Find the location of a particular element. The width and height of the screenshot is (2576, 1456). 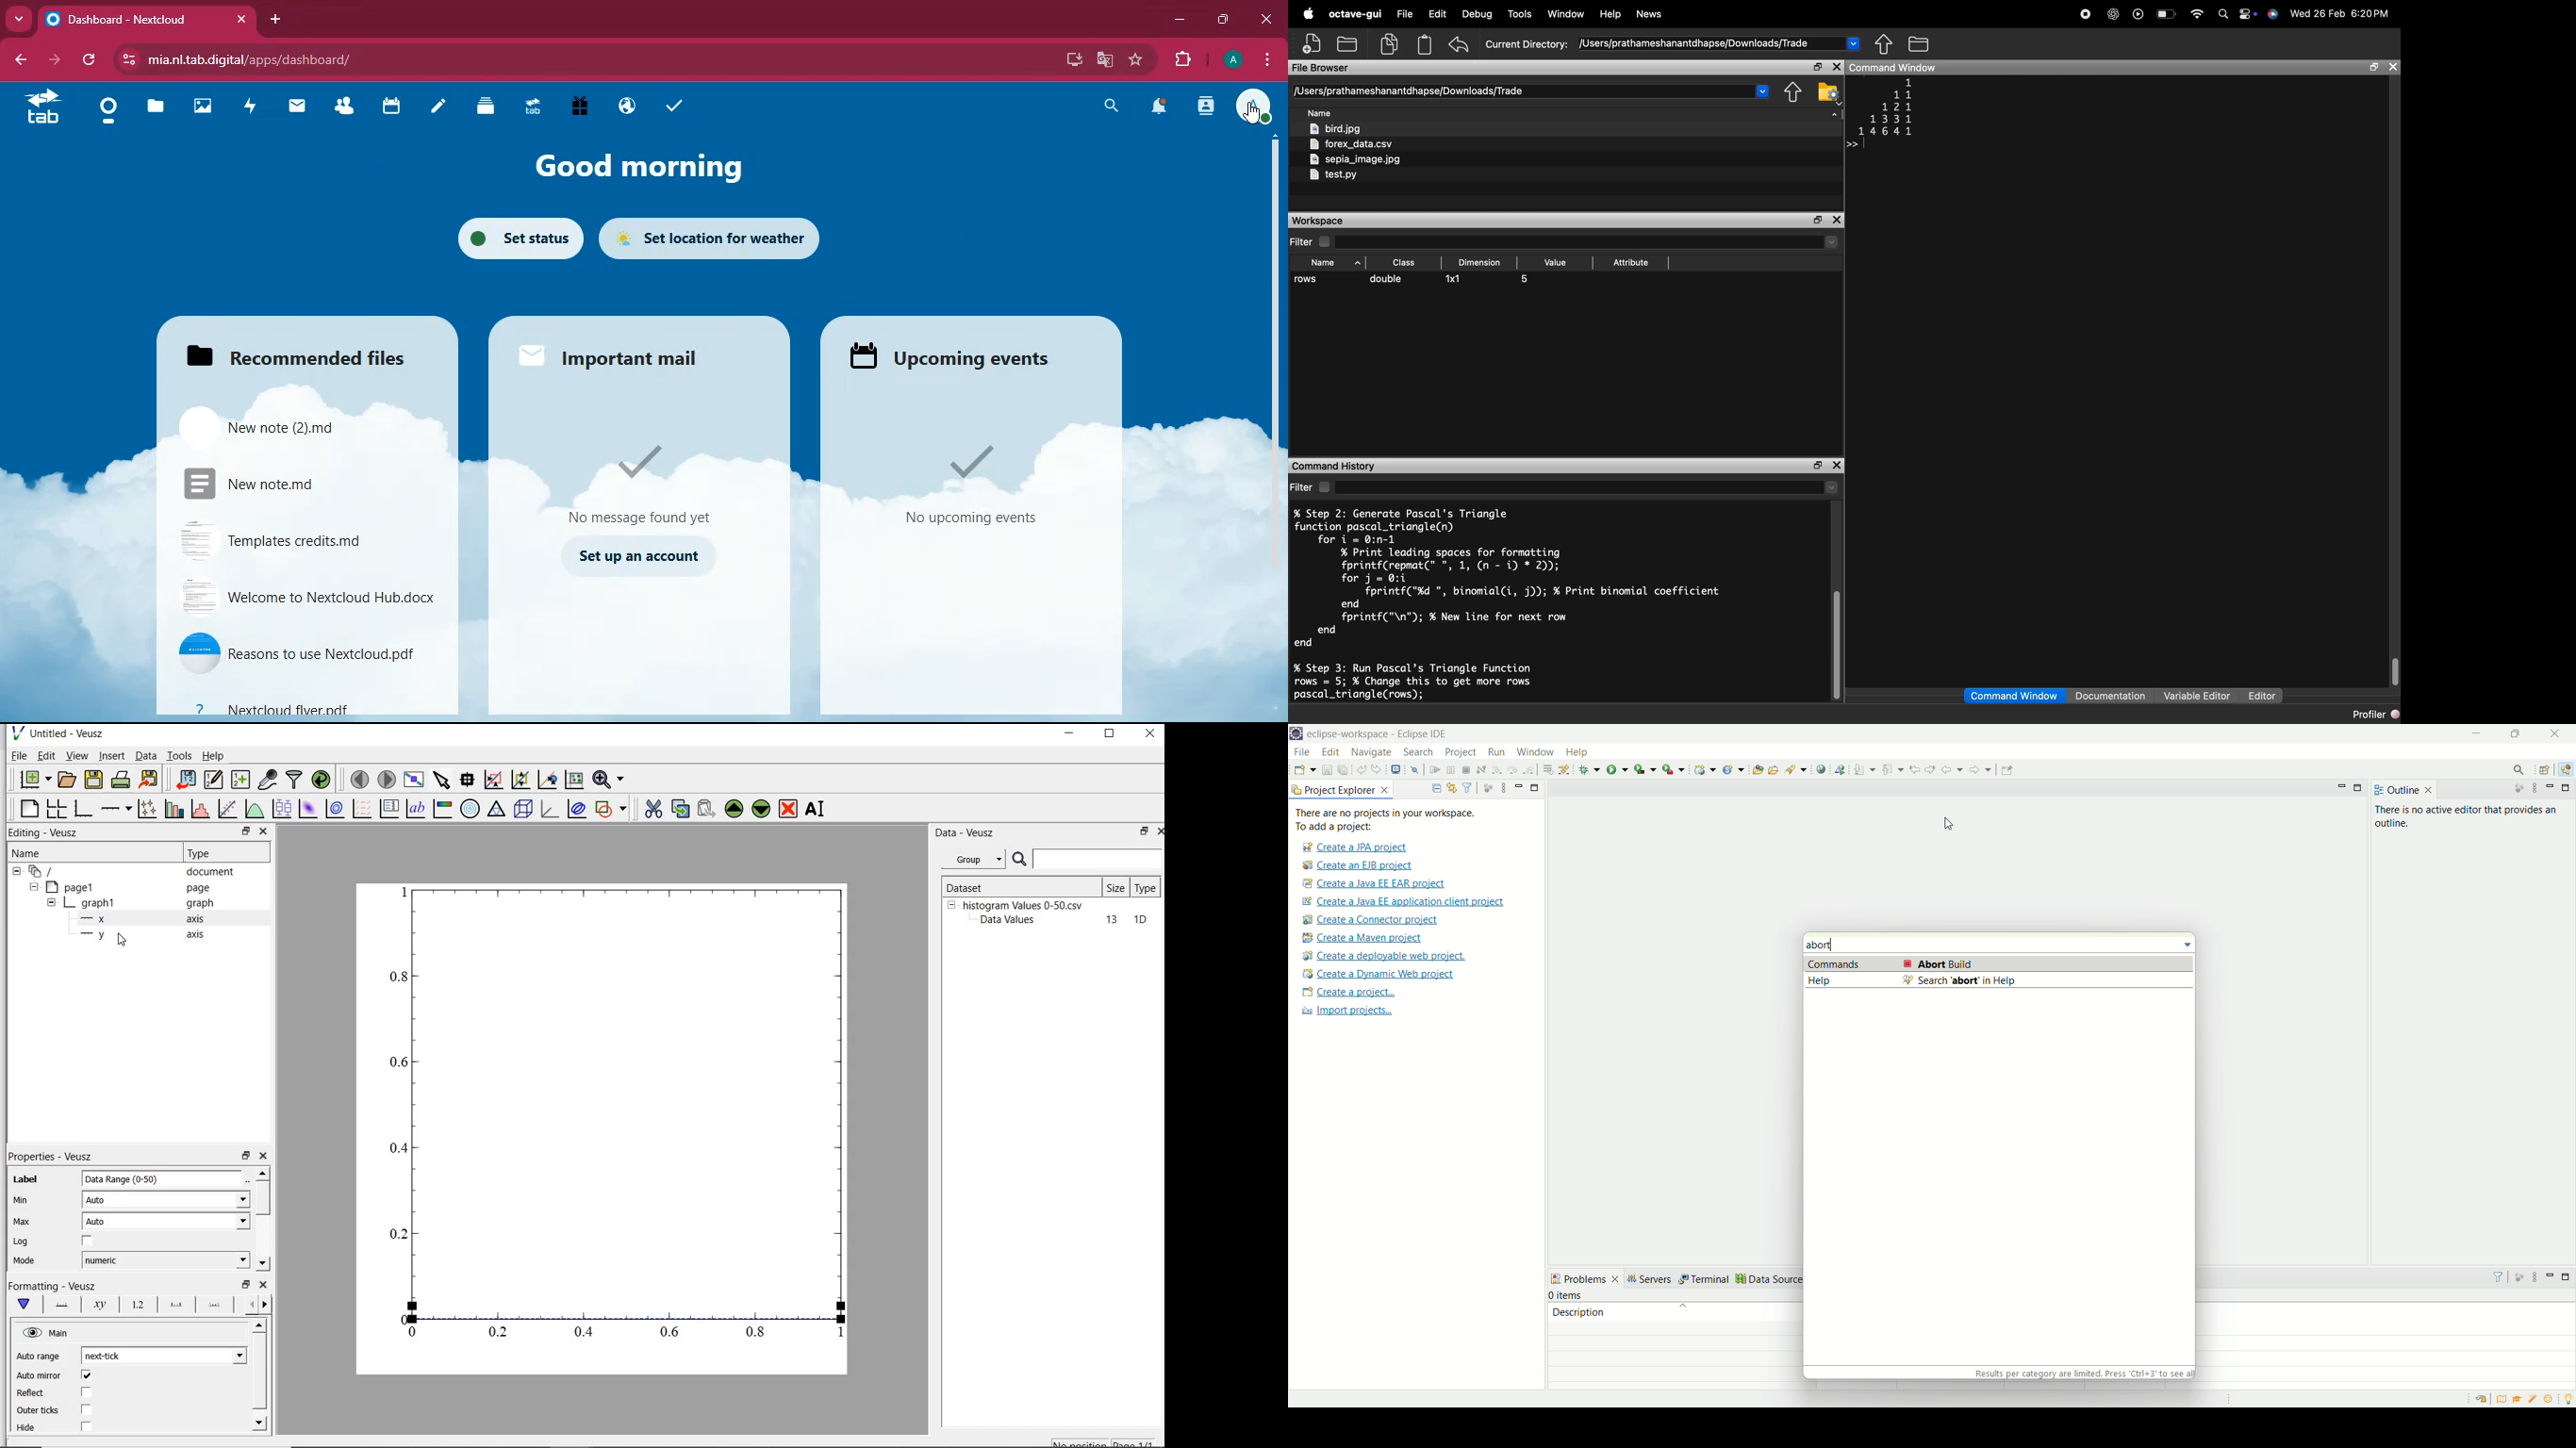

file is located at coordinates (305, 654).